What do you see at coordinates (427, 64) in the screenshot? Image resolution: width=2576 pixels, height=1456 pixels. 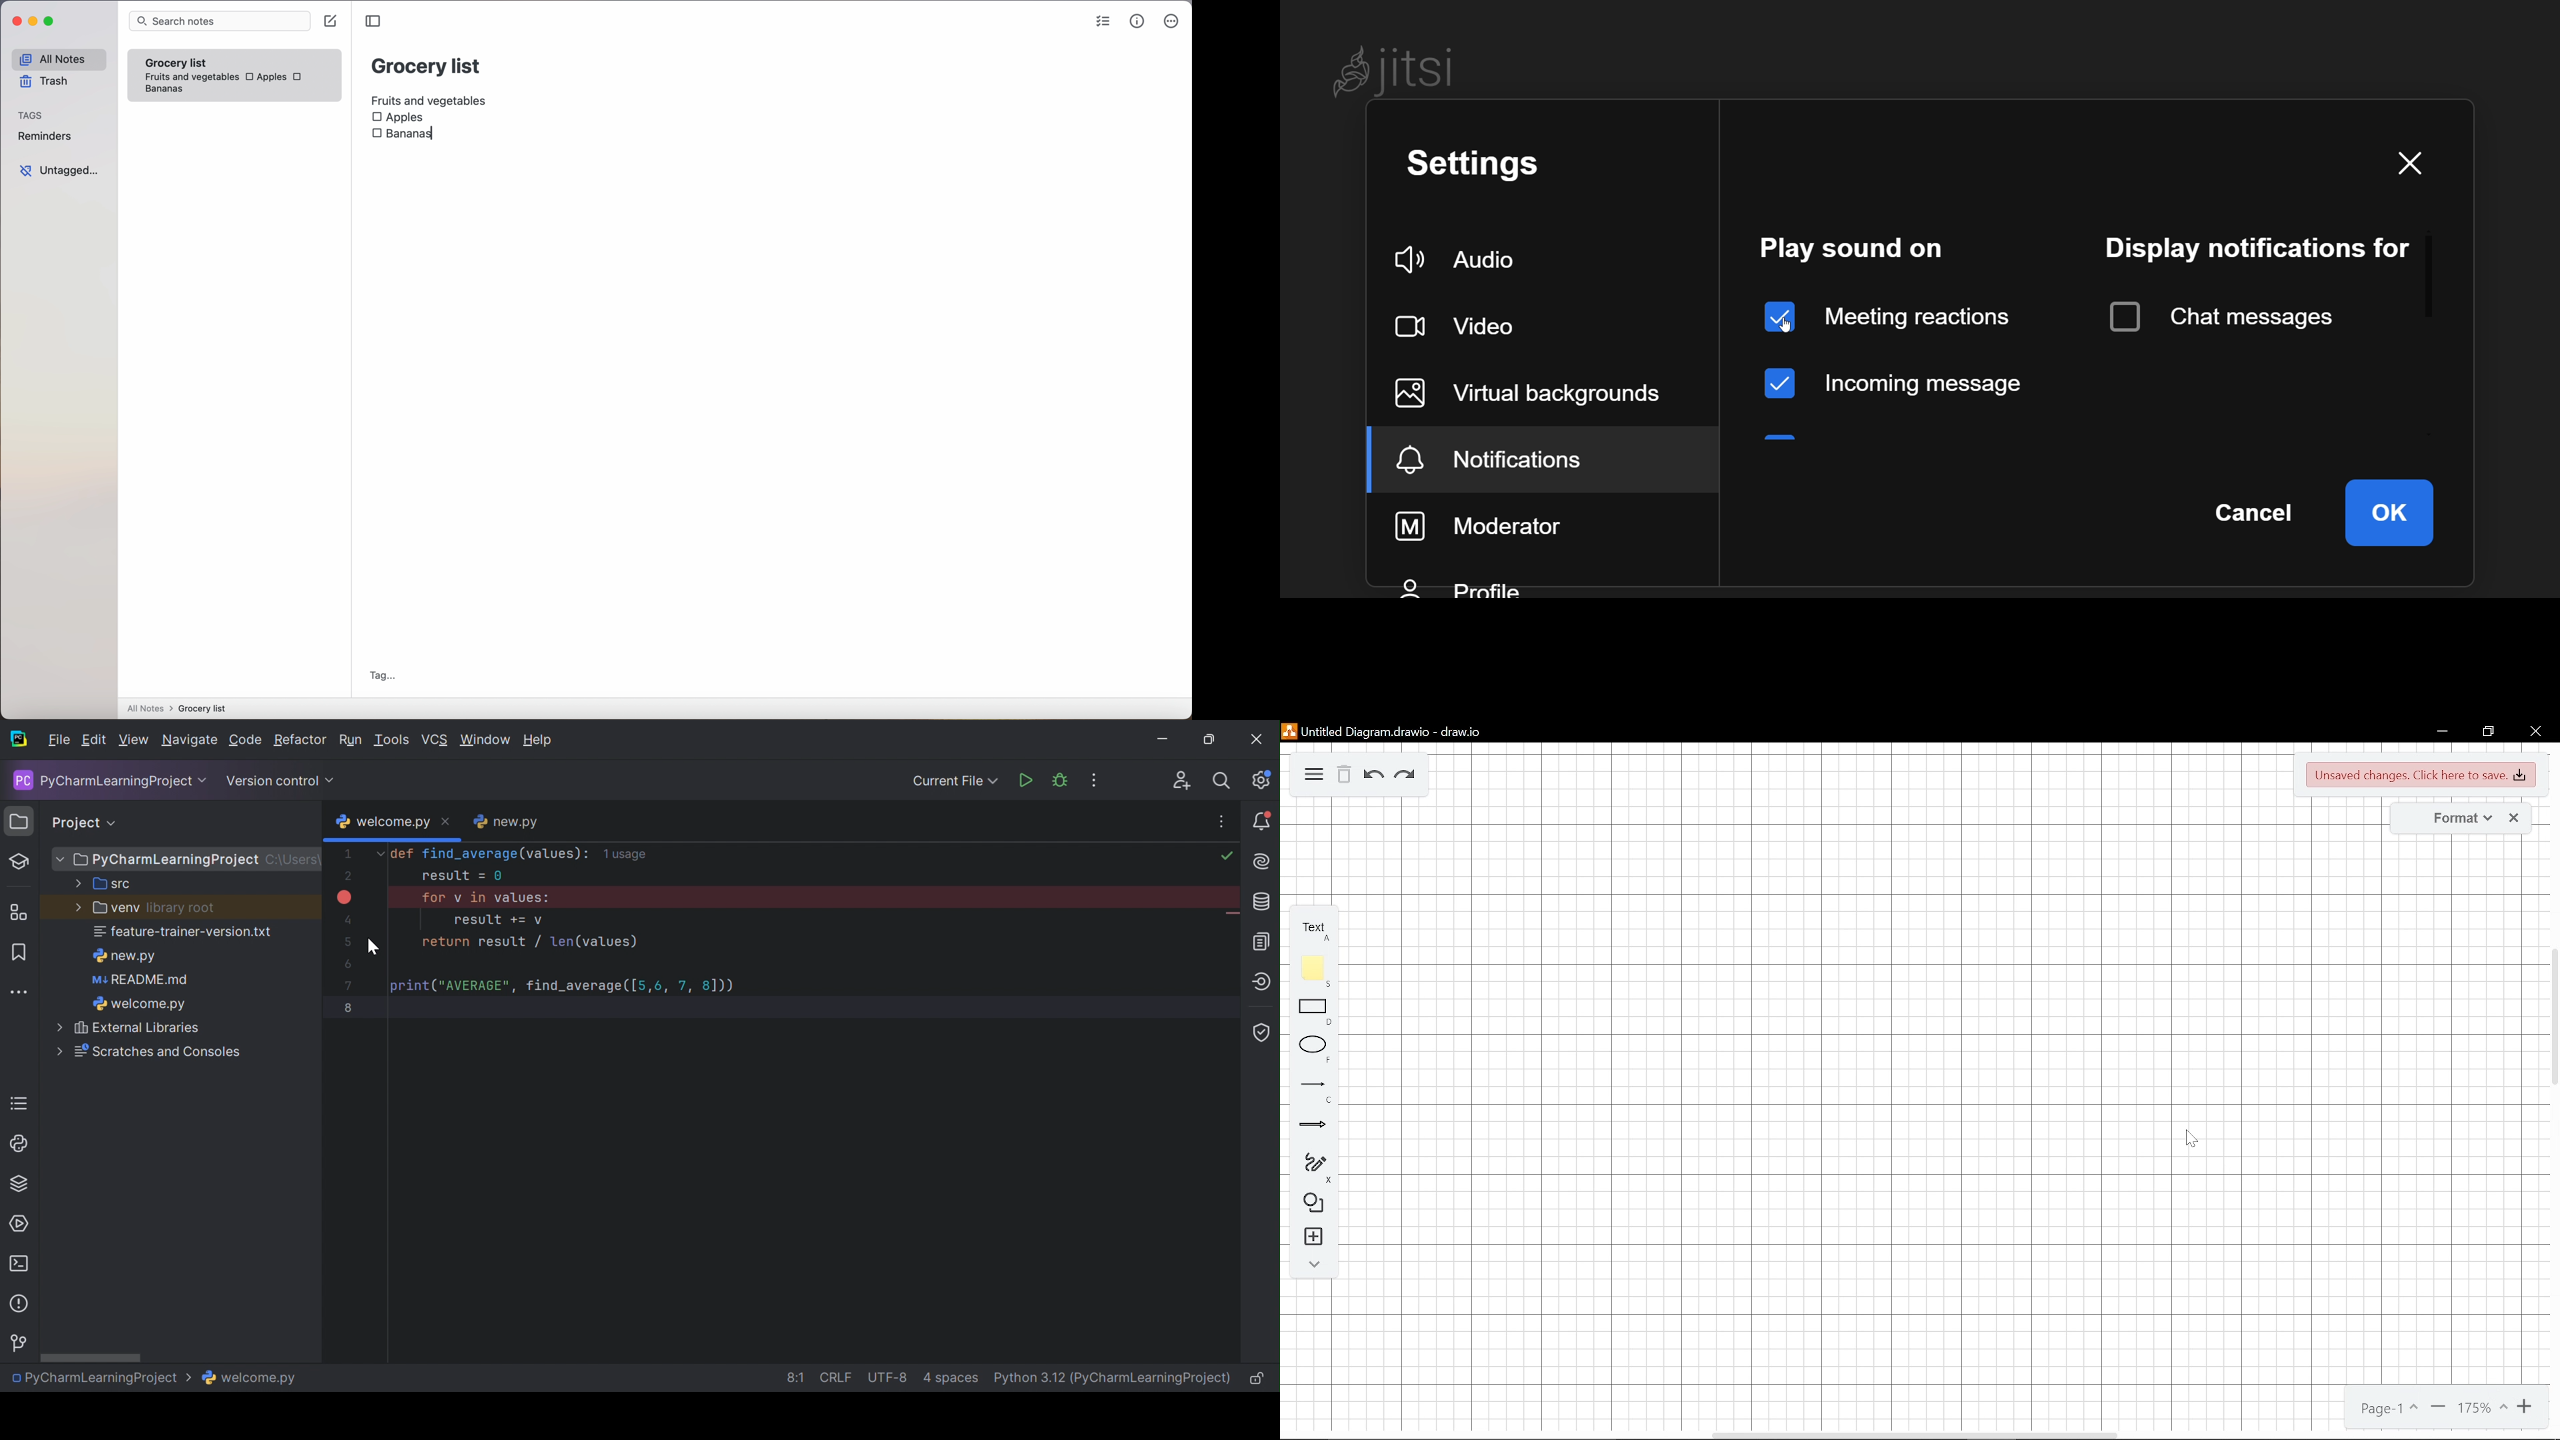 I see `grocery list` at bounding box center [427, 64].